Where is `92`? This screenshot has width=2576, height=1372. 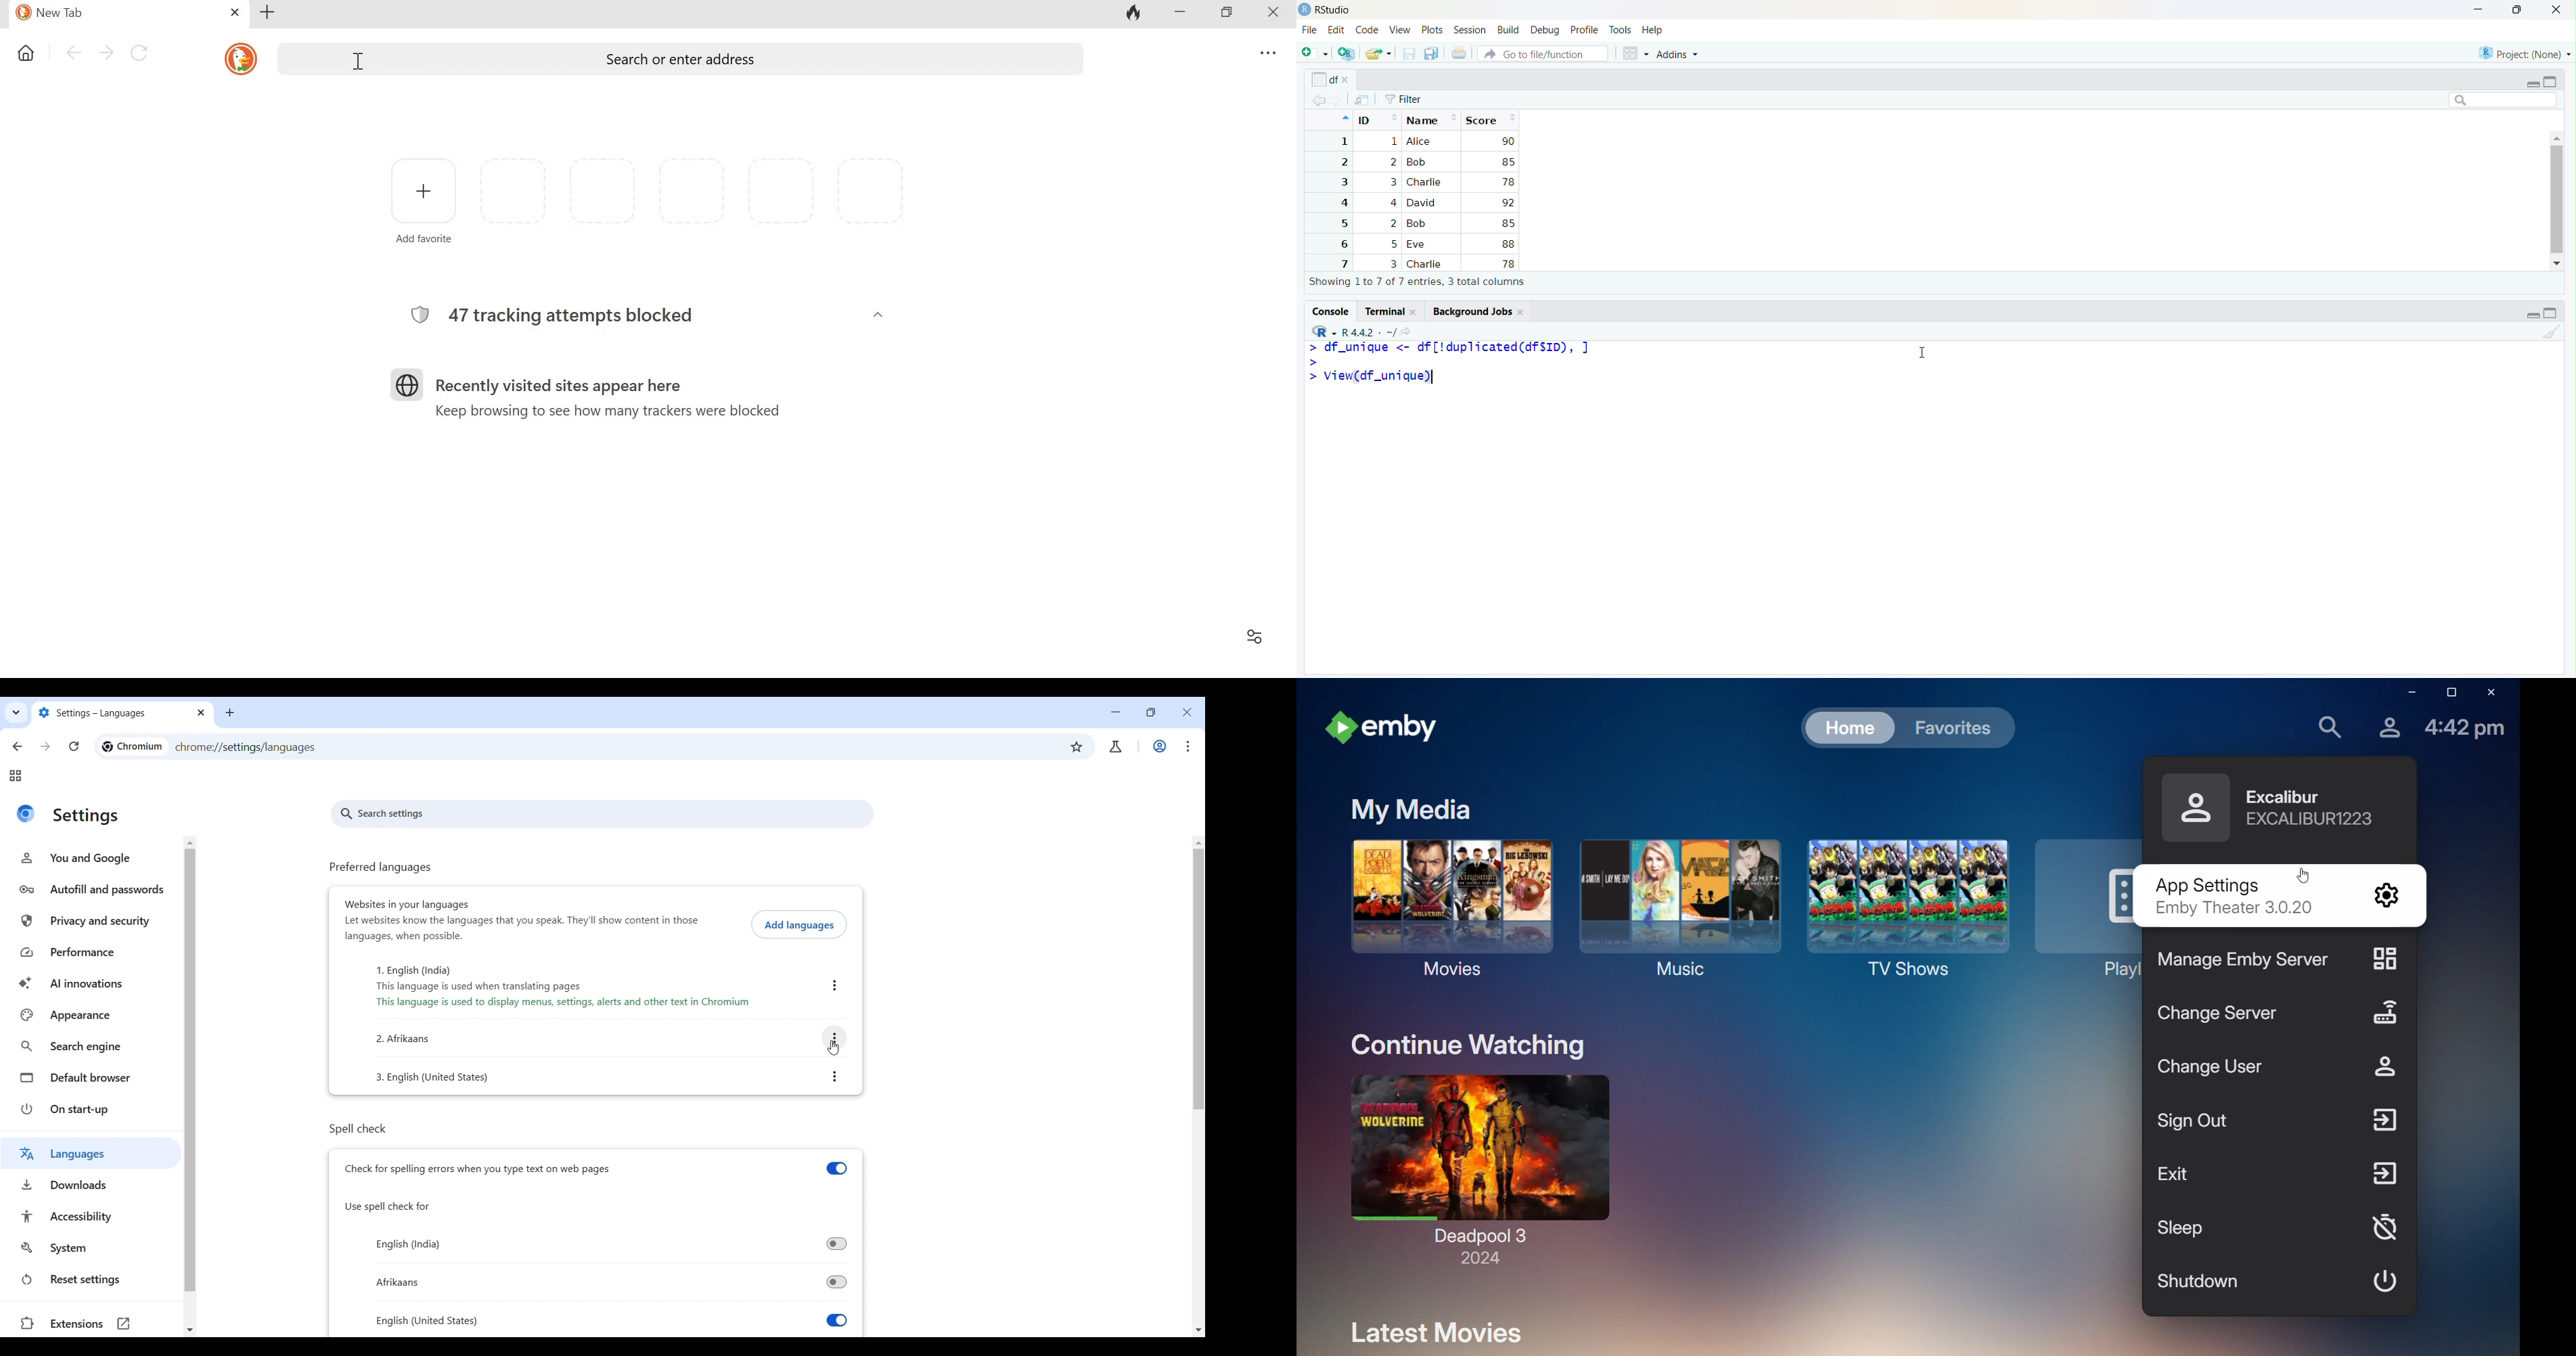 92 is located at coordinates (1507, 203).